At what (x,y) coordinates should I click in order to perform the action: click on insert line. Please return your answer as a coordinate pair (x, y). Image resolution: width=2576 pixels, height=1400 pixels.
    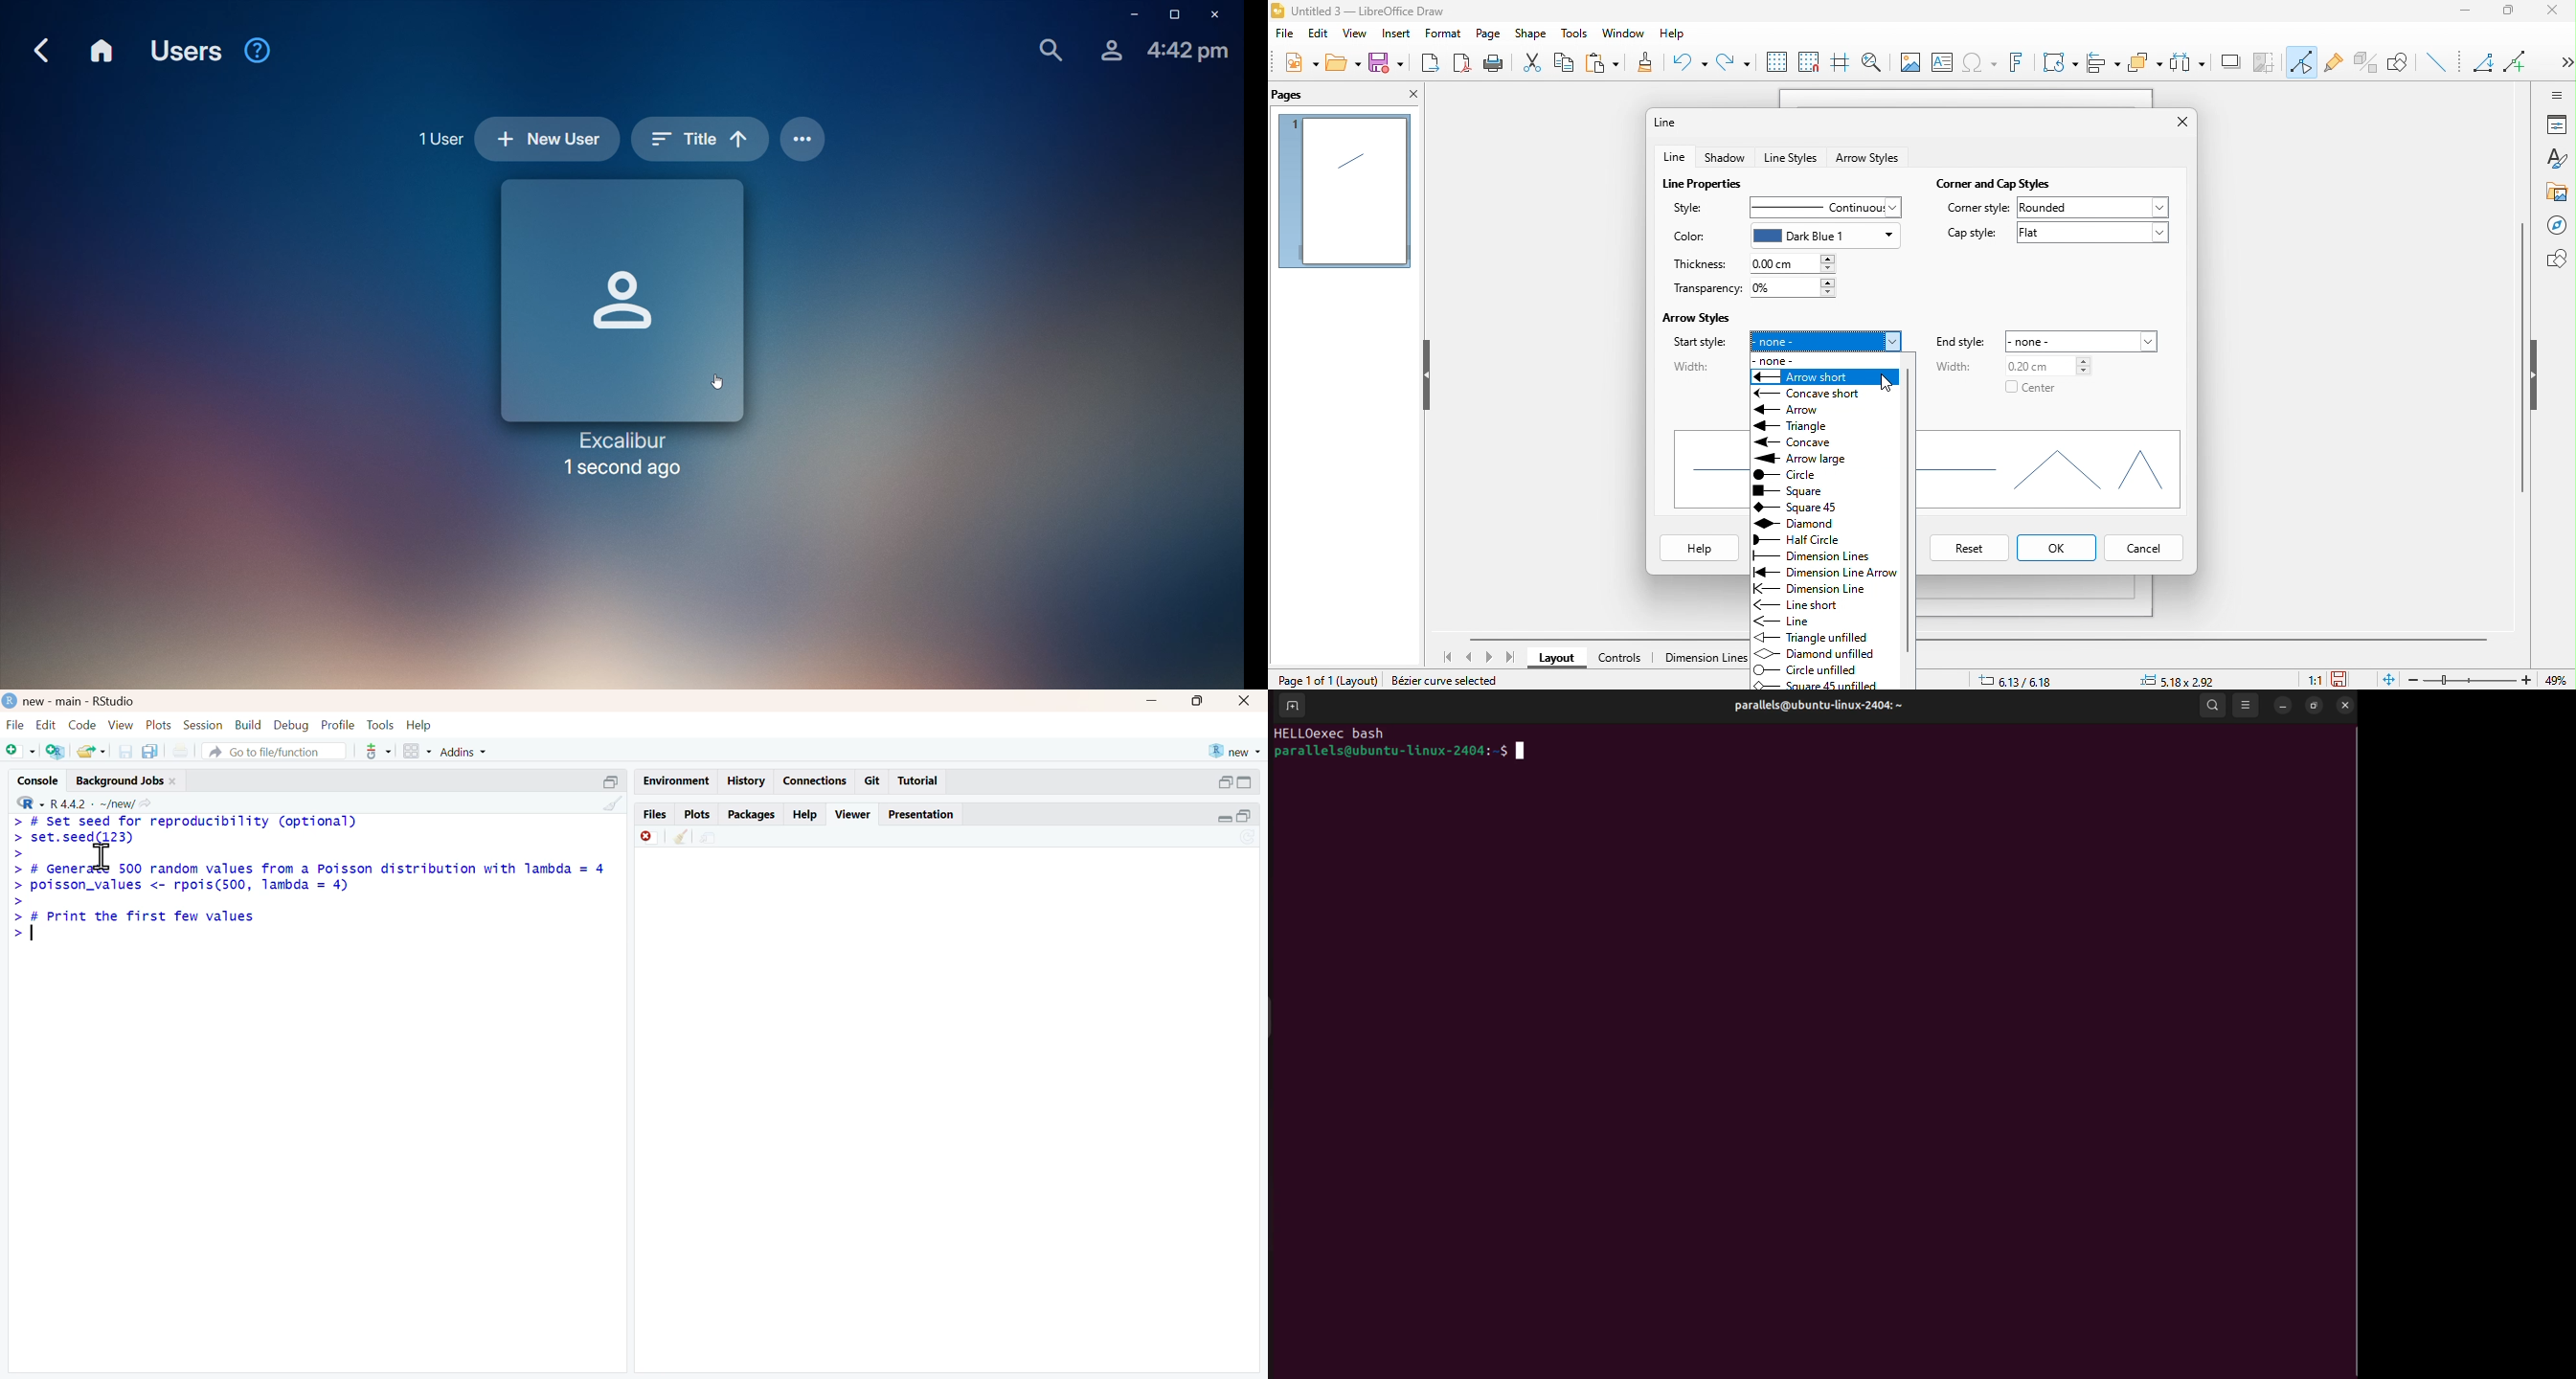
    Looking at the image, I should click on (2440, 63).